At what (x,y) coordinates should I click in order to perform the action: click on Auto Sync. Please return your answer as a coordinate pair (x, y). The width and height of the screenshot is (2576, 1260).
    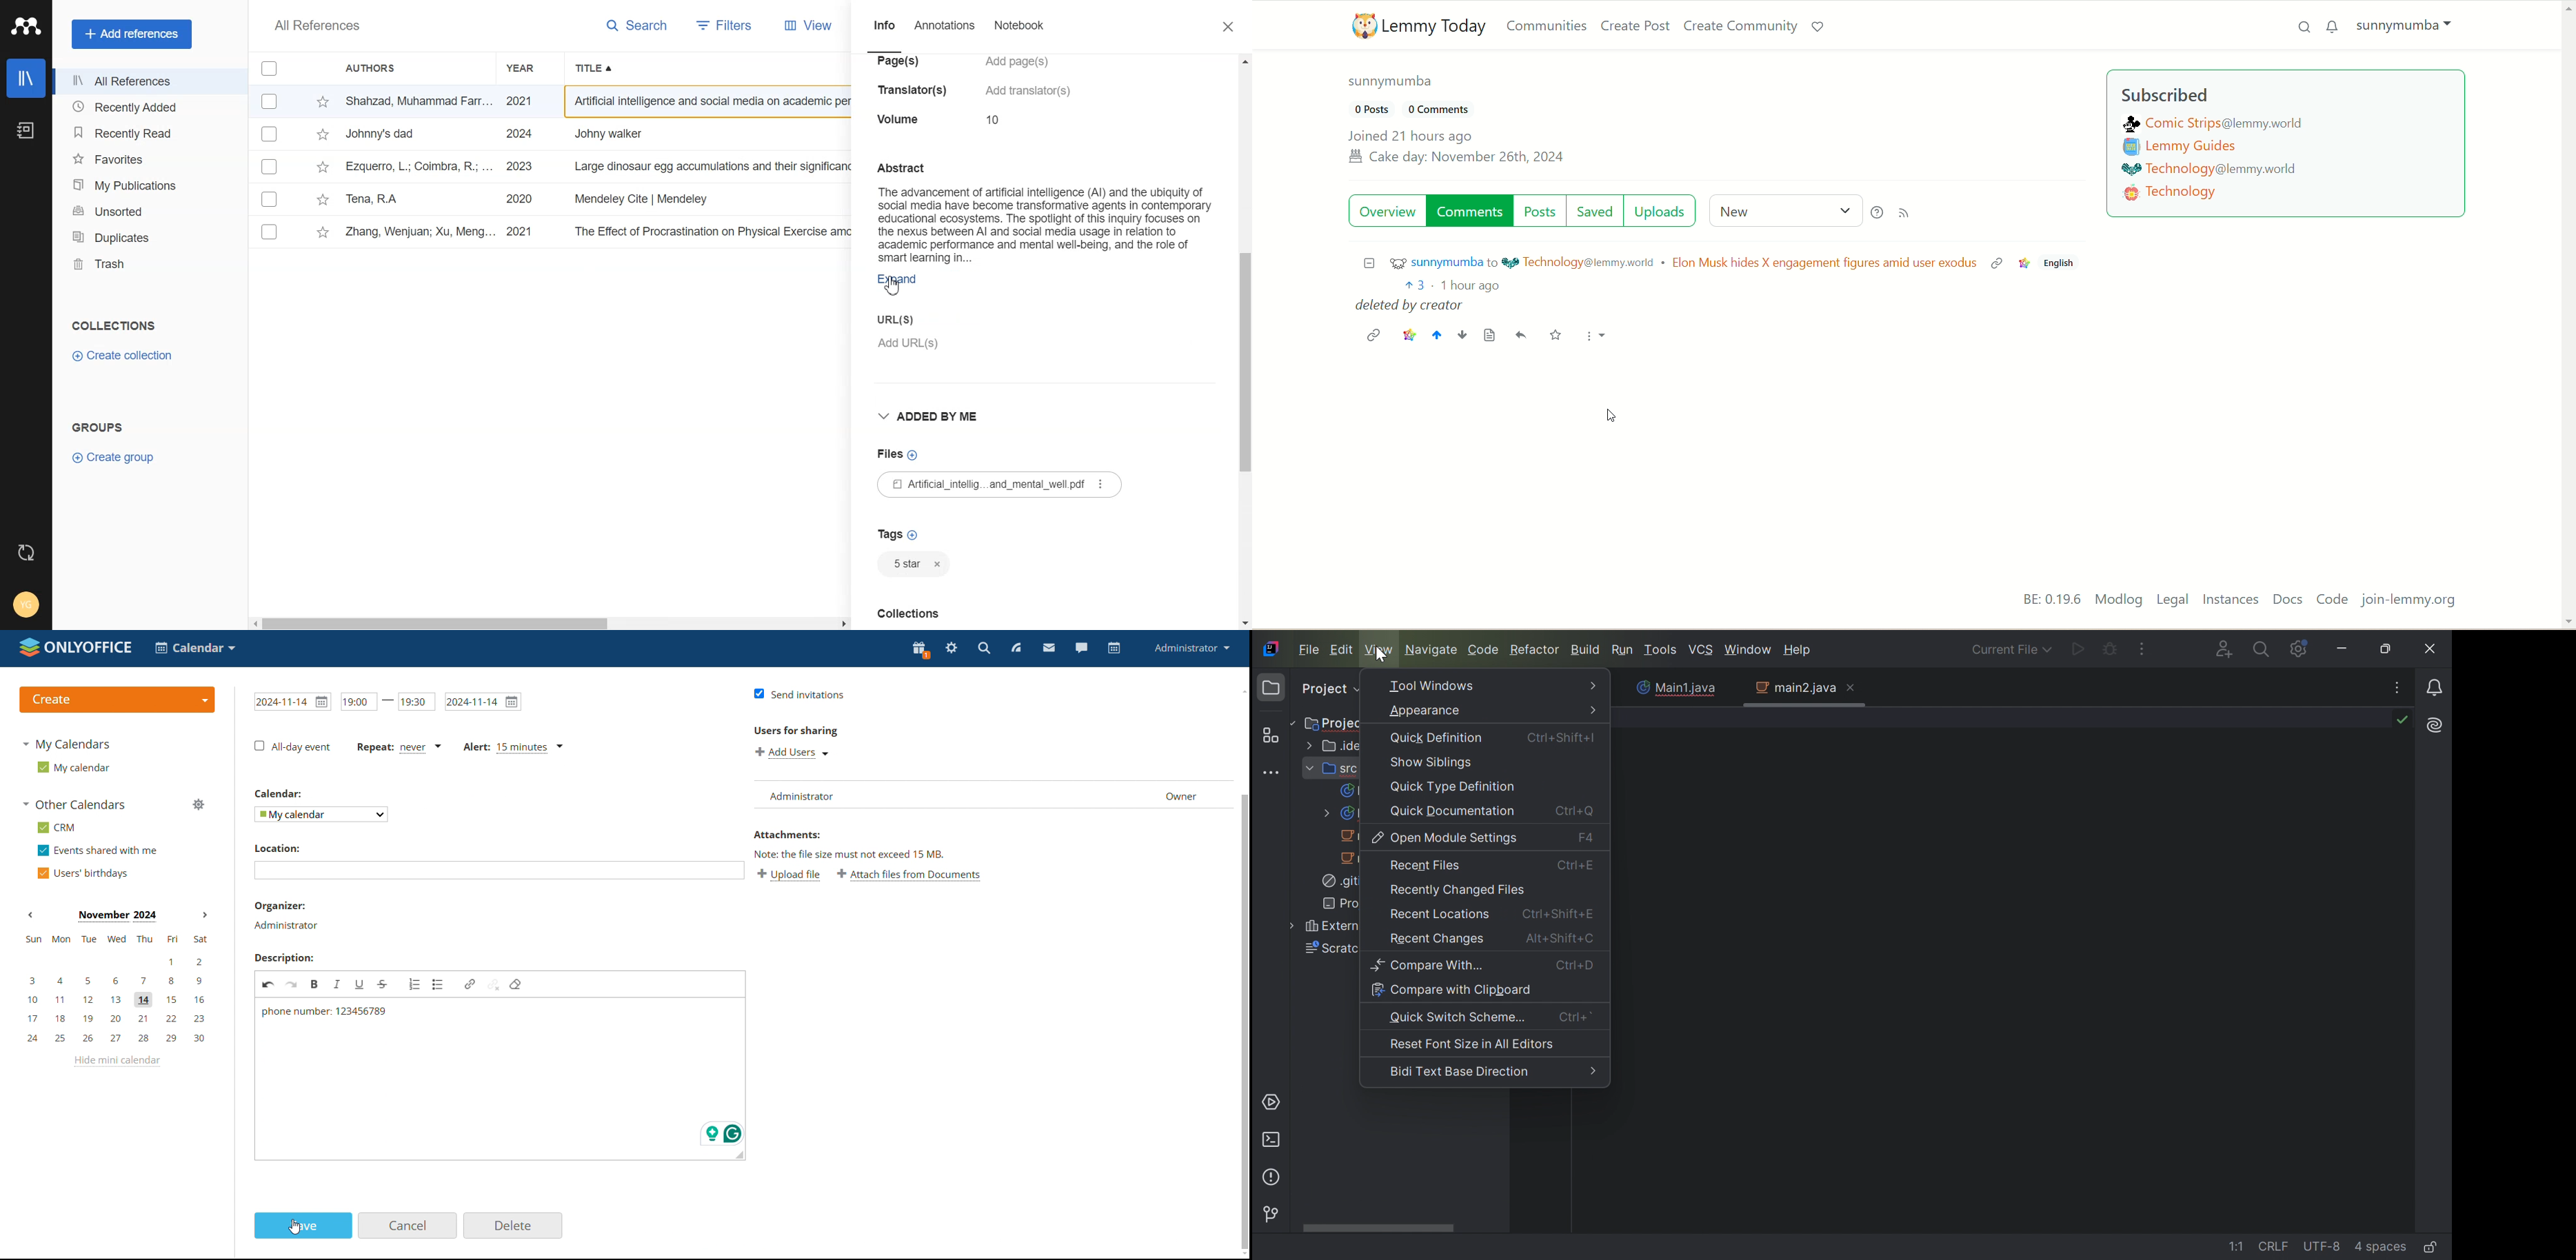
    Looking at the image, I should click on (26, 552).